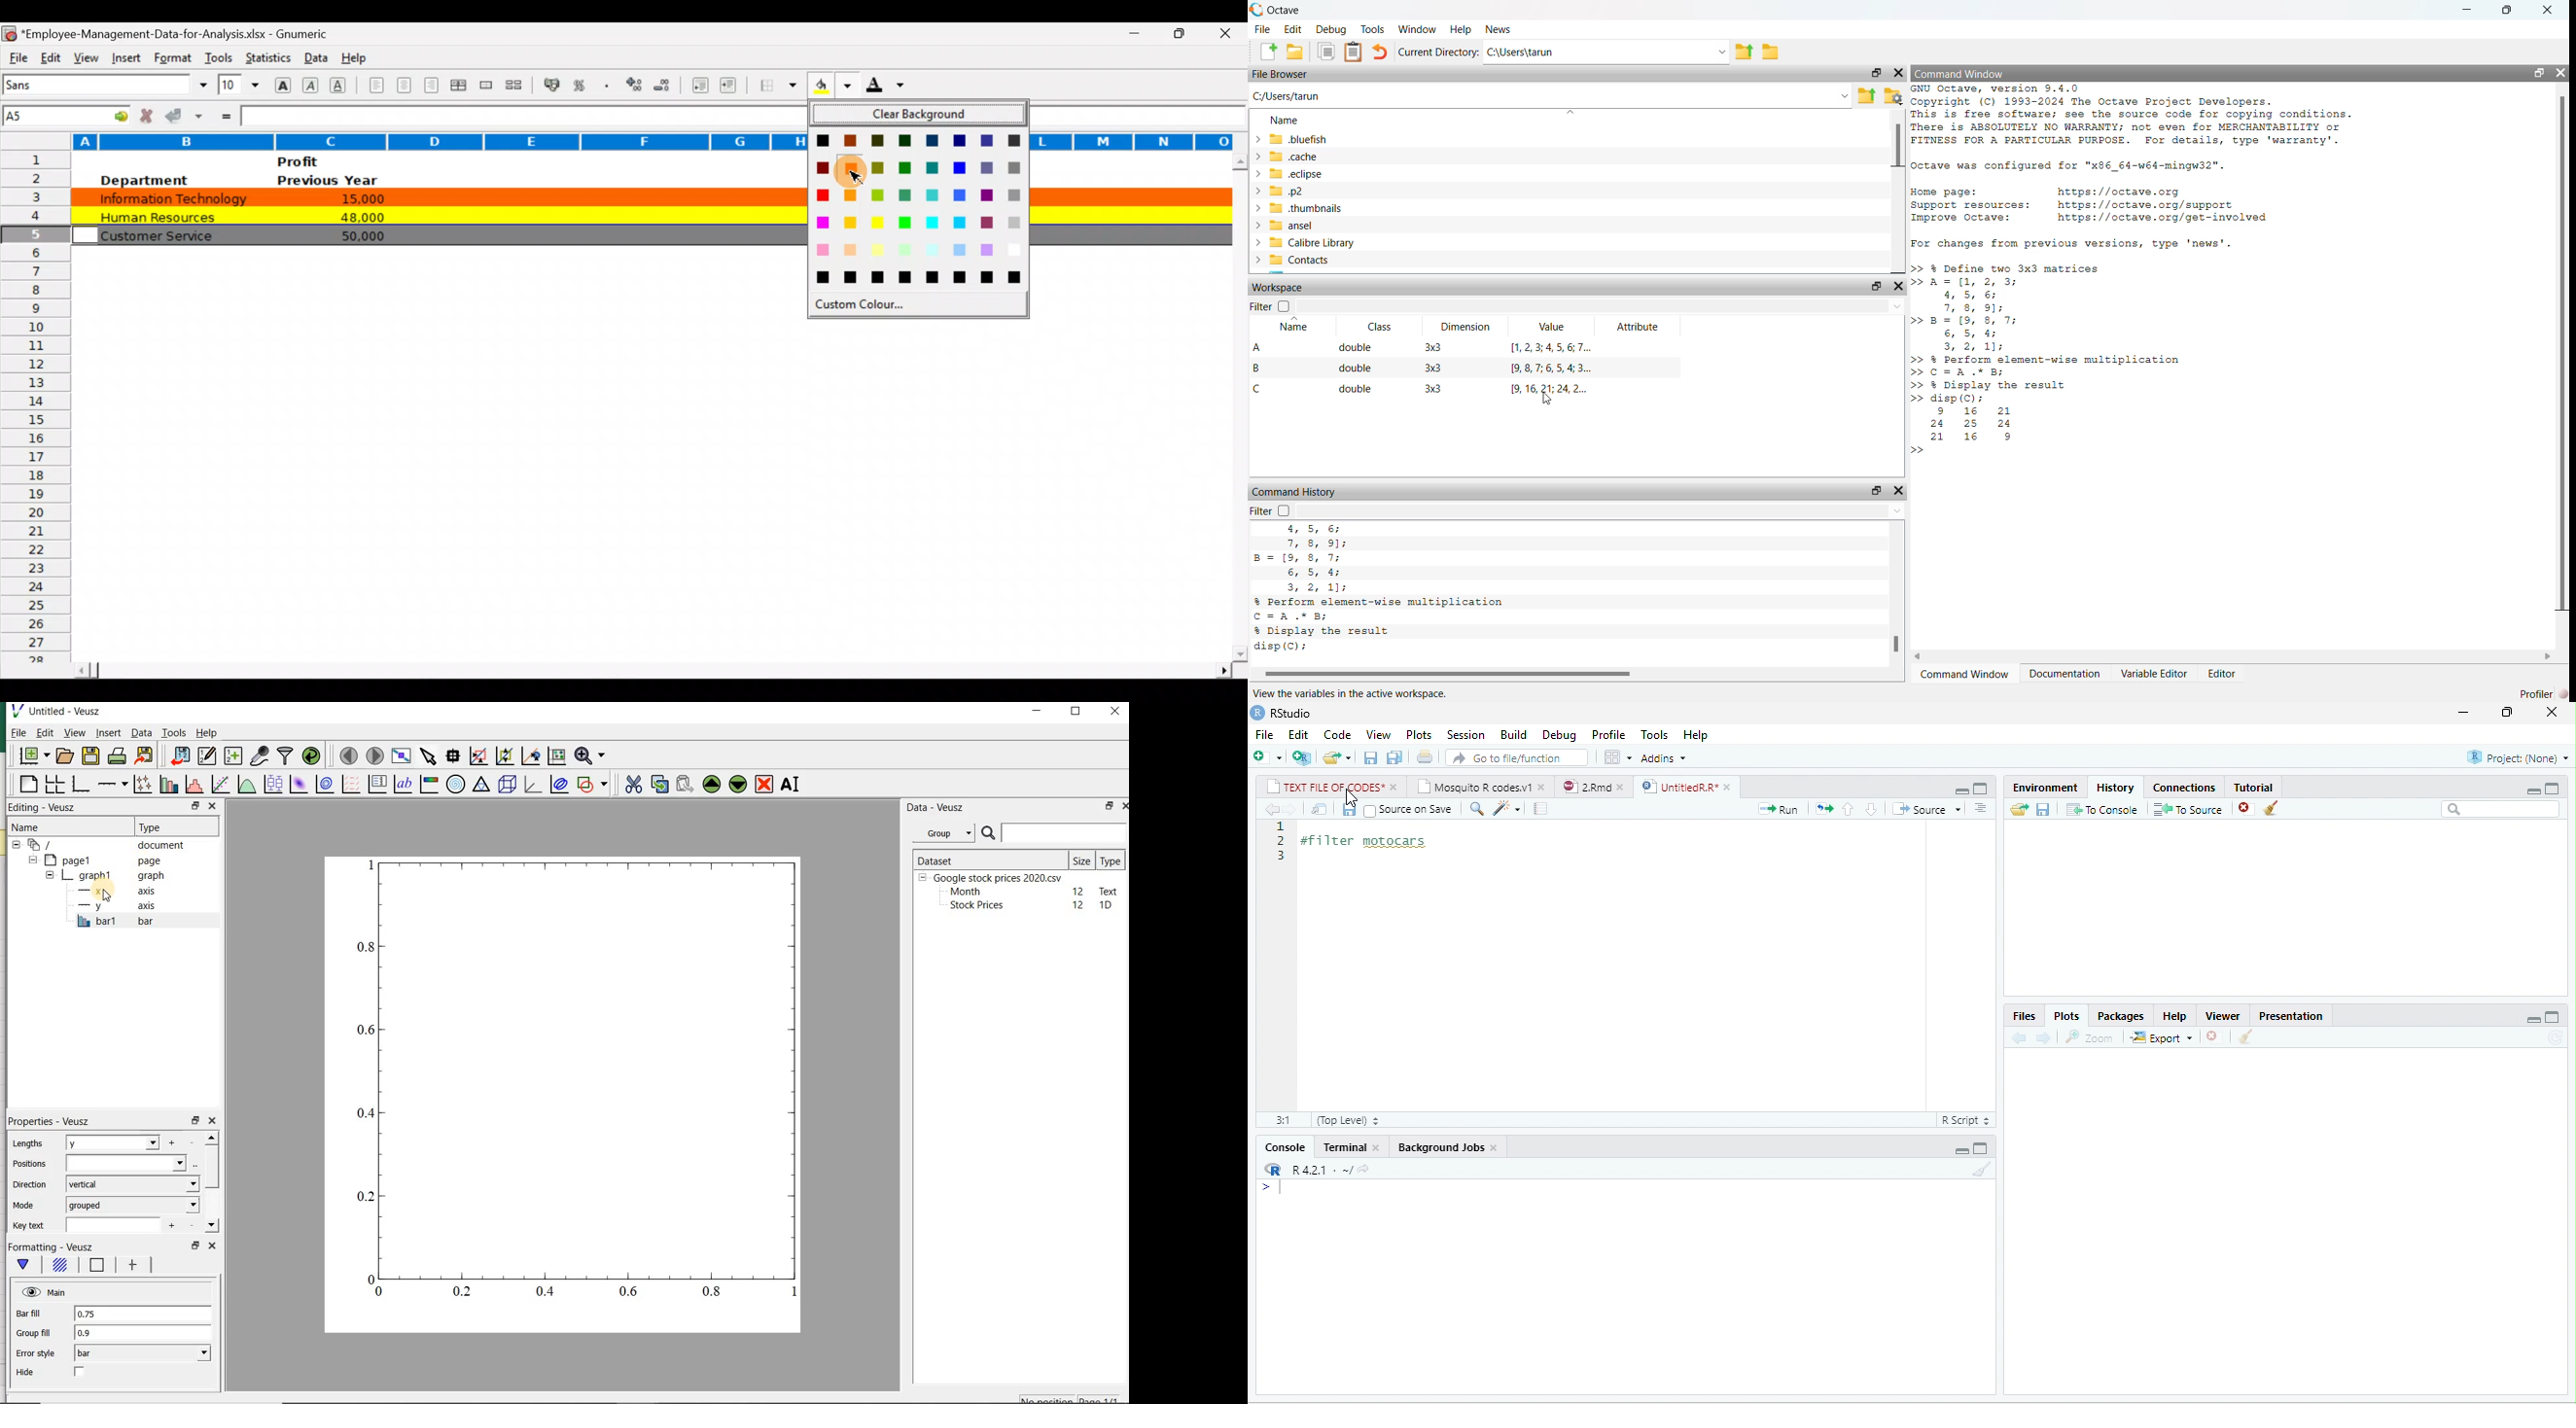  What do you see at coordinates (322, 161) in the screenshot?
I see `Profit` at bounding box center [322, 161].